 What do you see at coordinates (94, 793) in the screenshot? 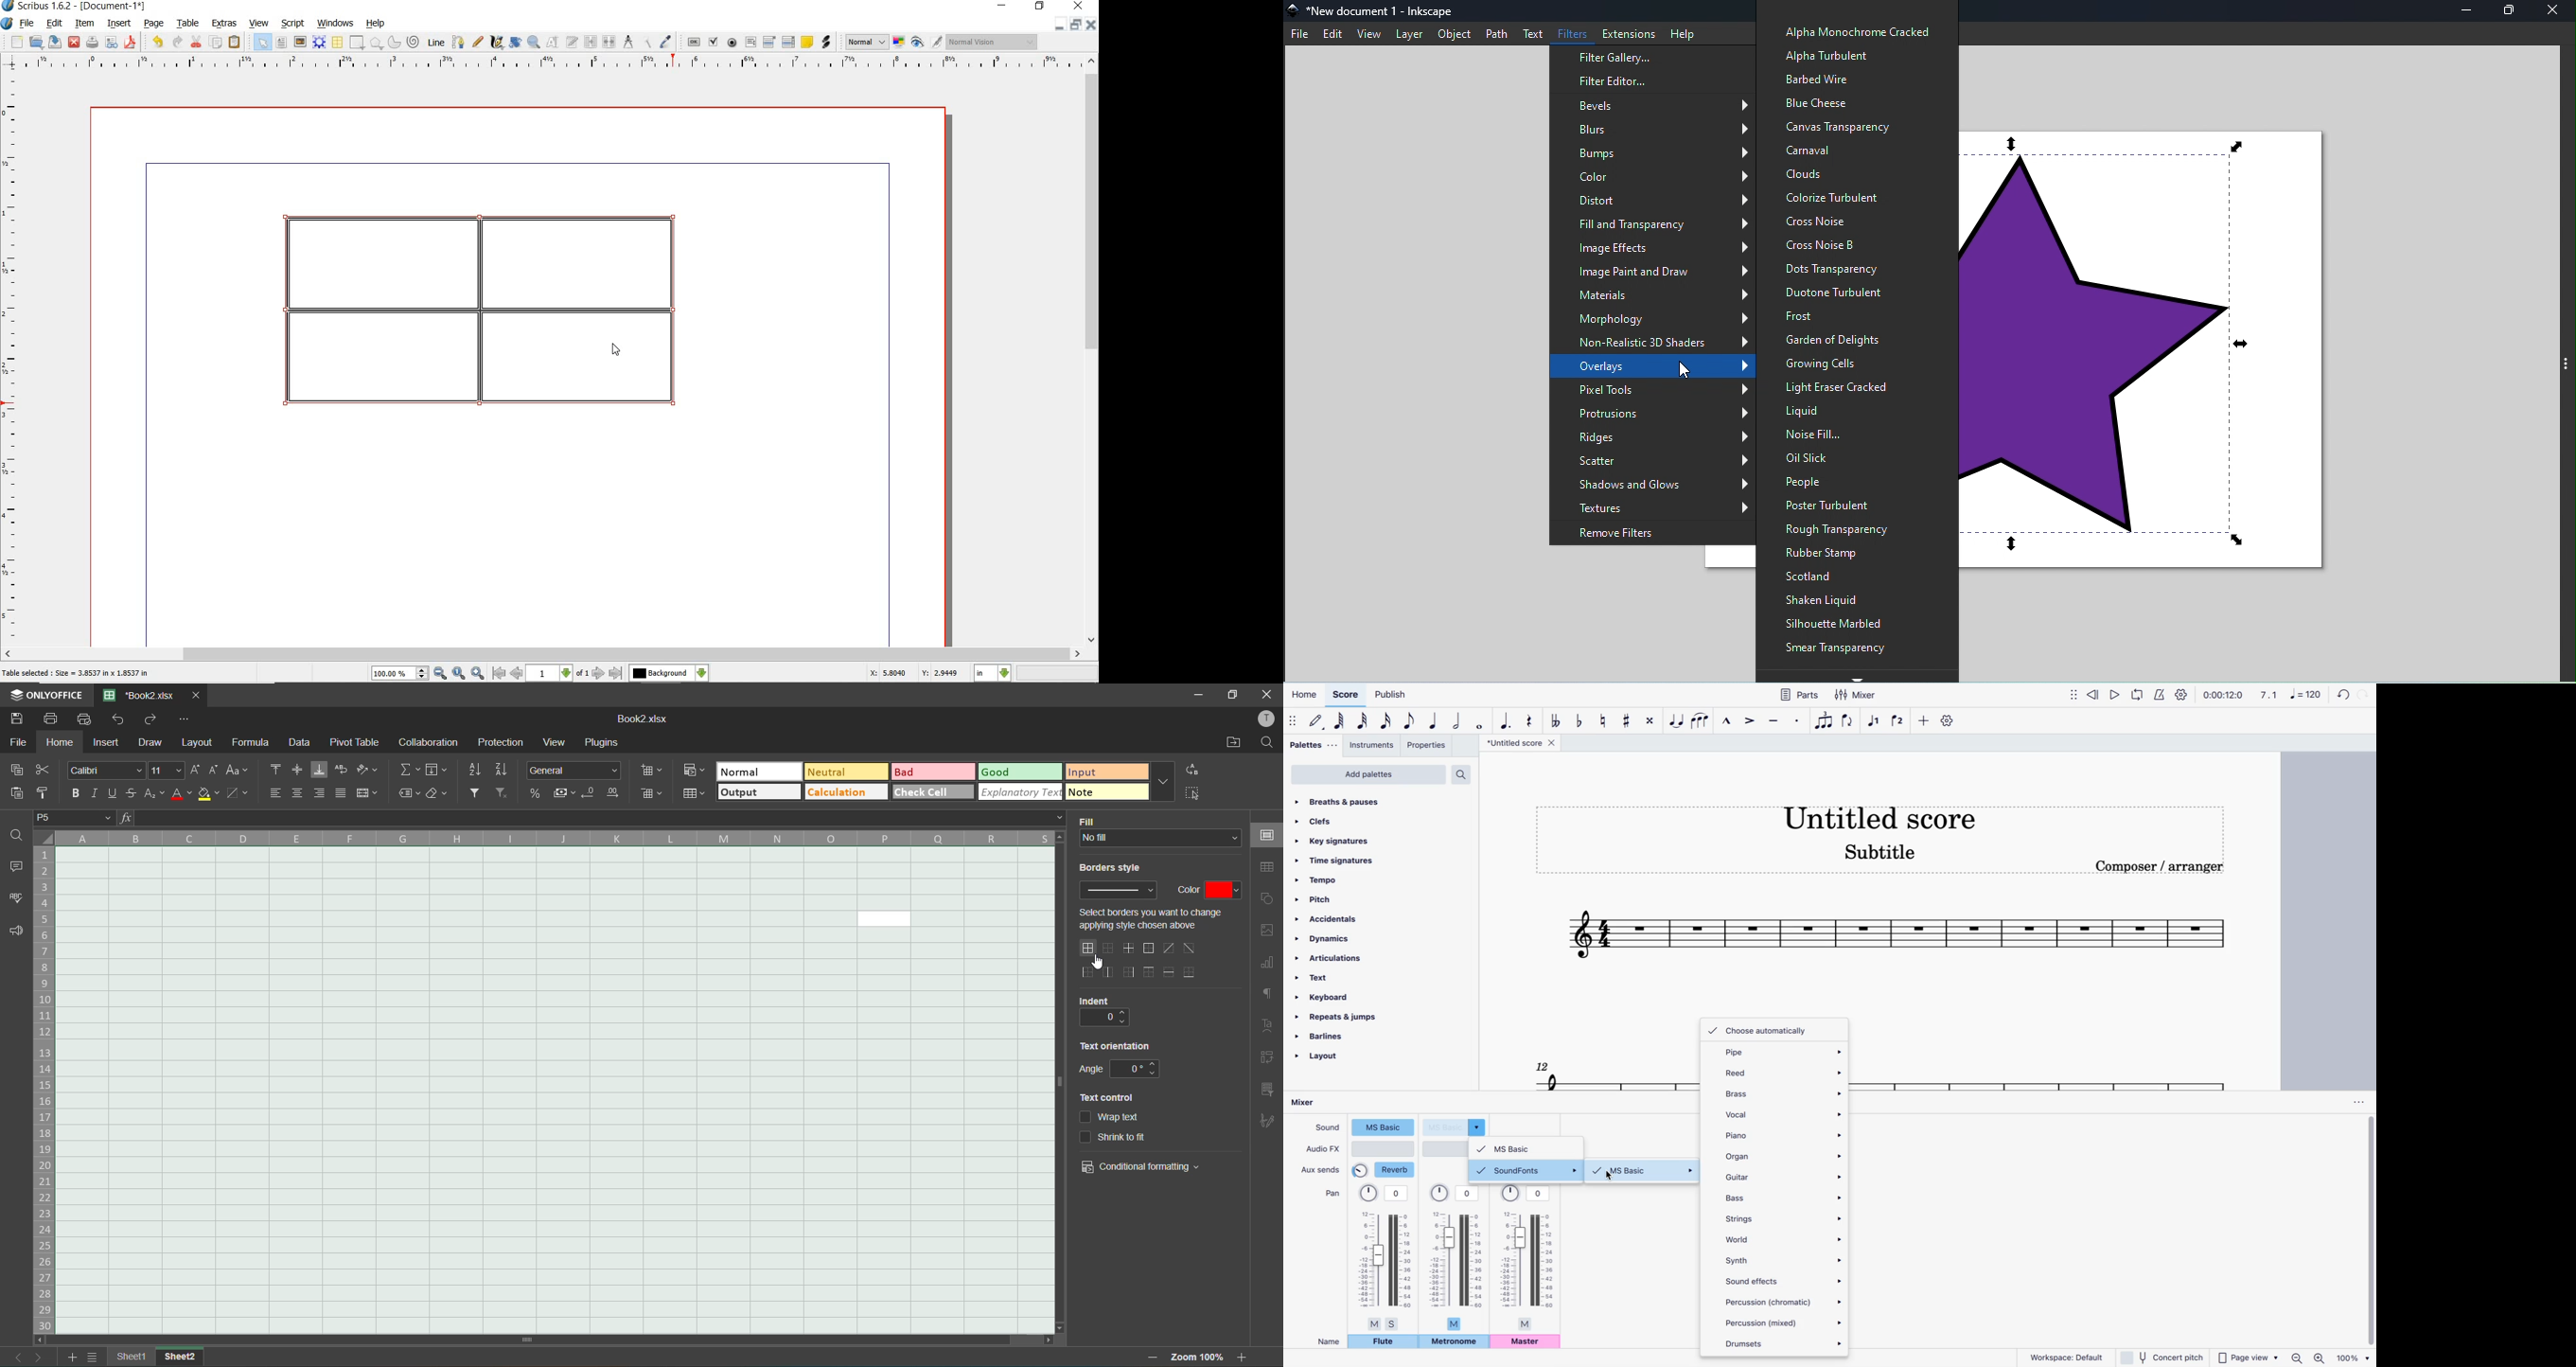
I see `italic` at bounding box center [94, 793].